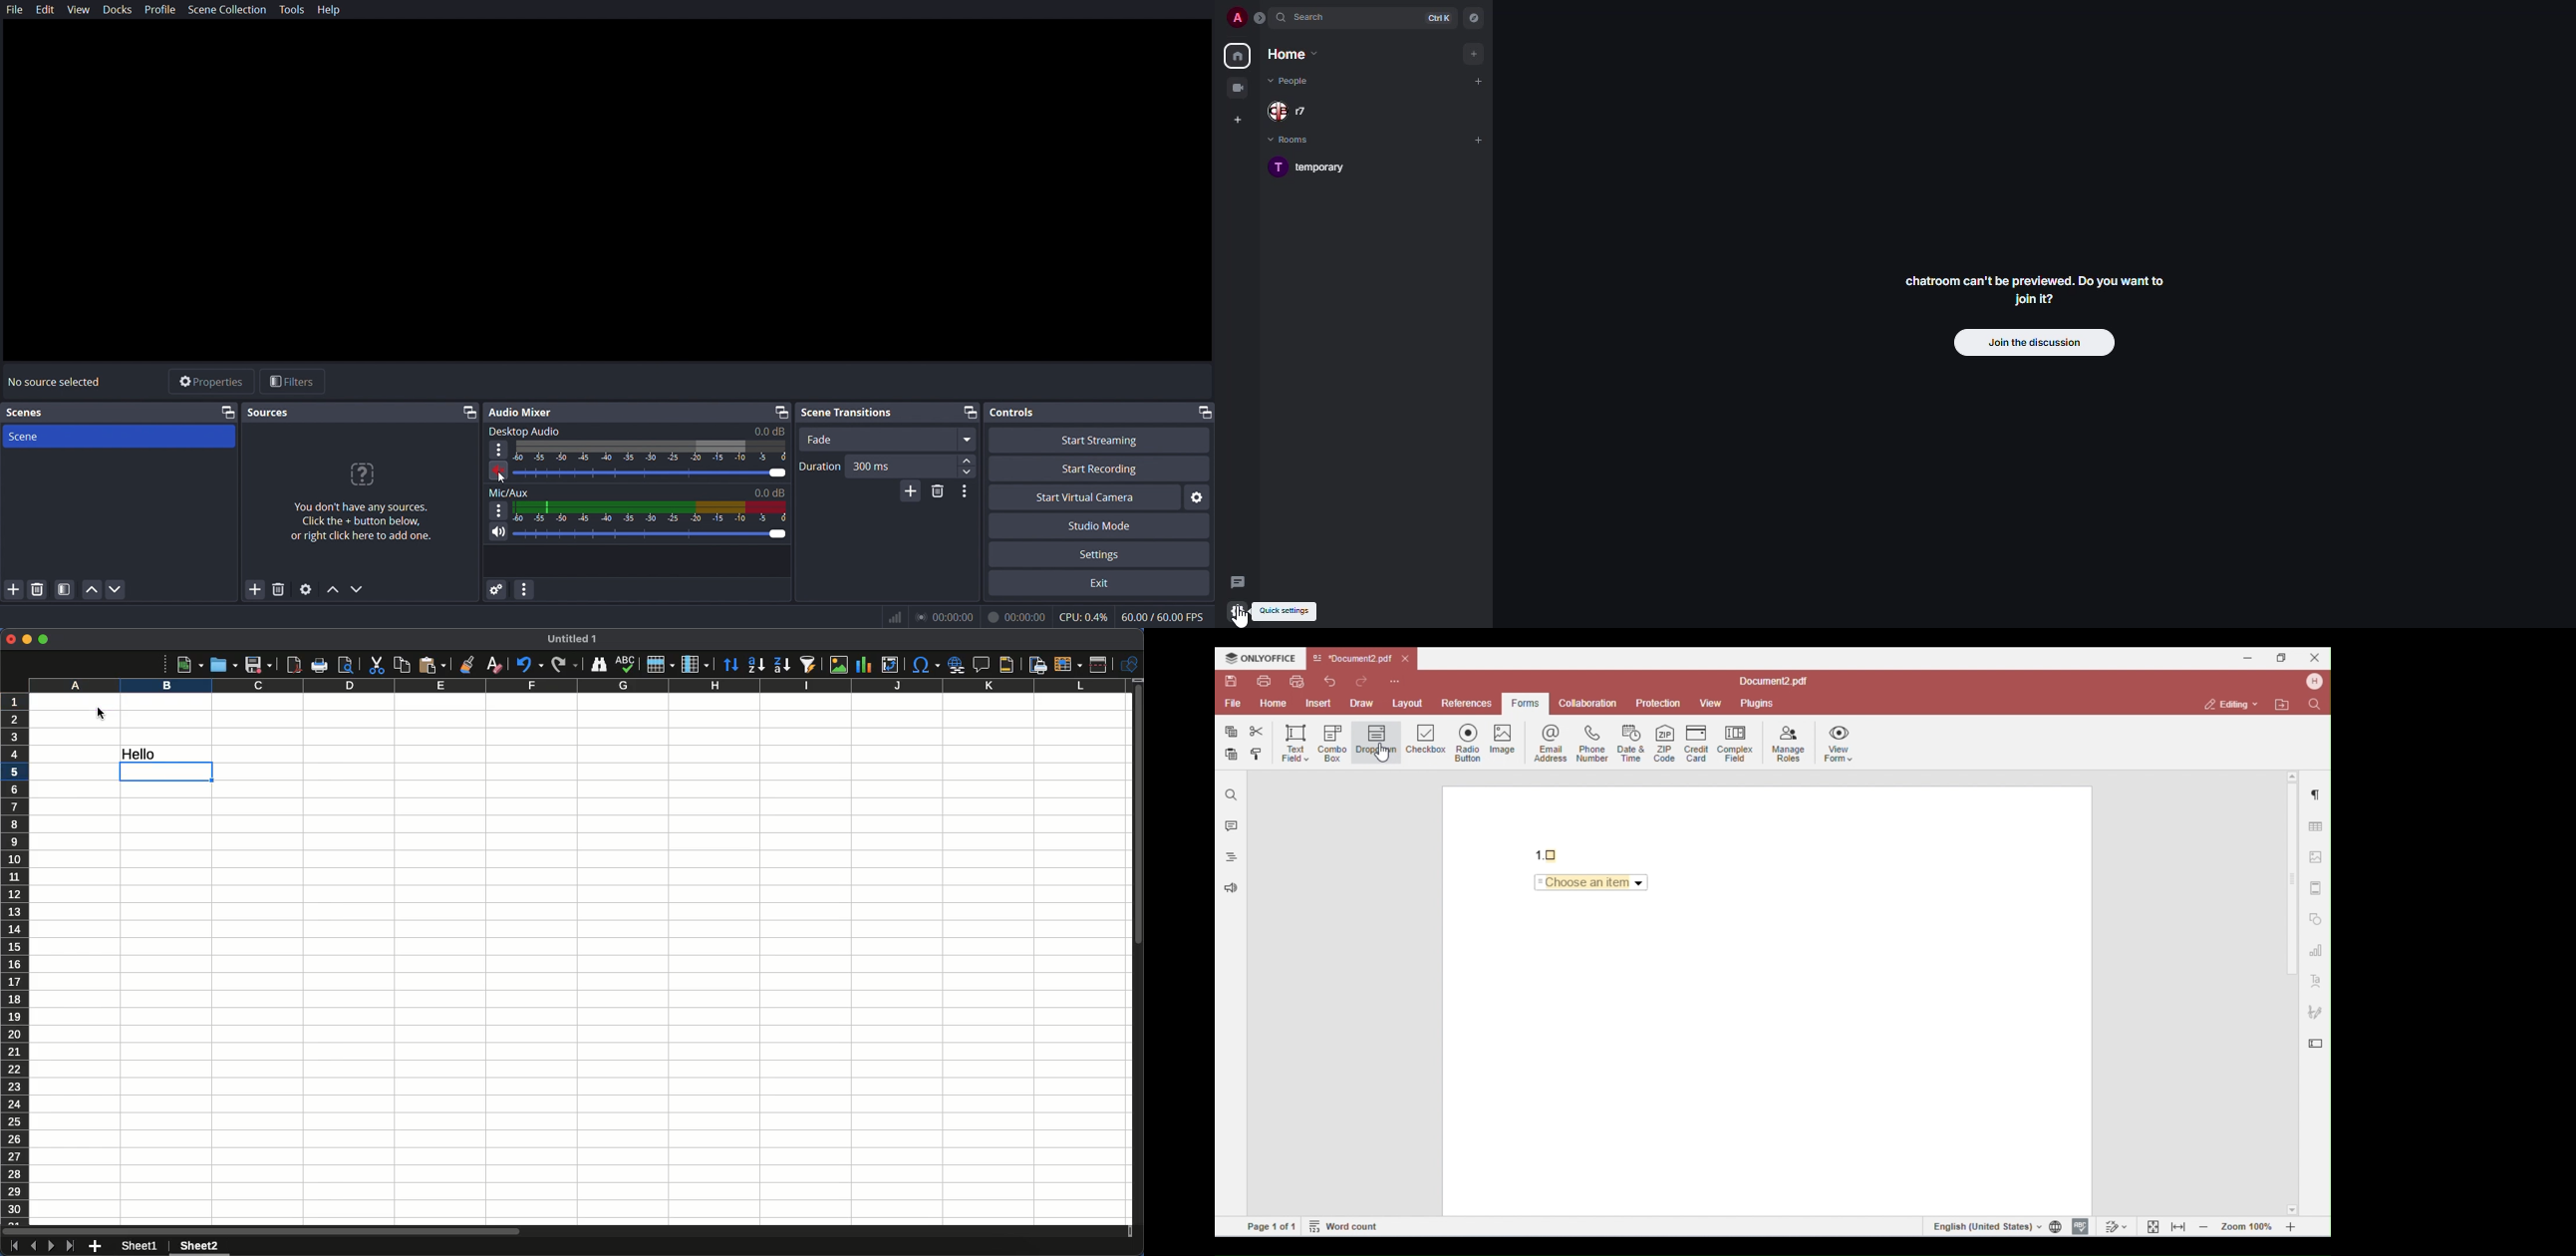 Image resolution: width=2576 pixels, height=1260 pixels. I want to click on mic/aux, so click(638, 494).